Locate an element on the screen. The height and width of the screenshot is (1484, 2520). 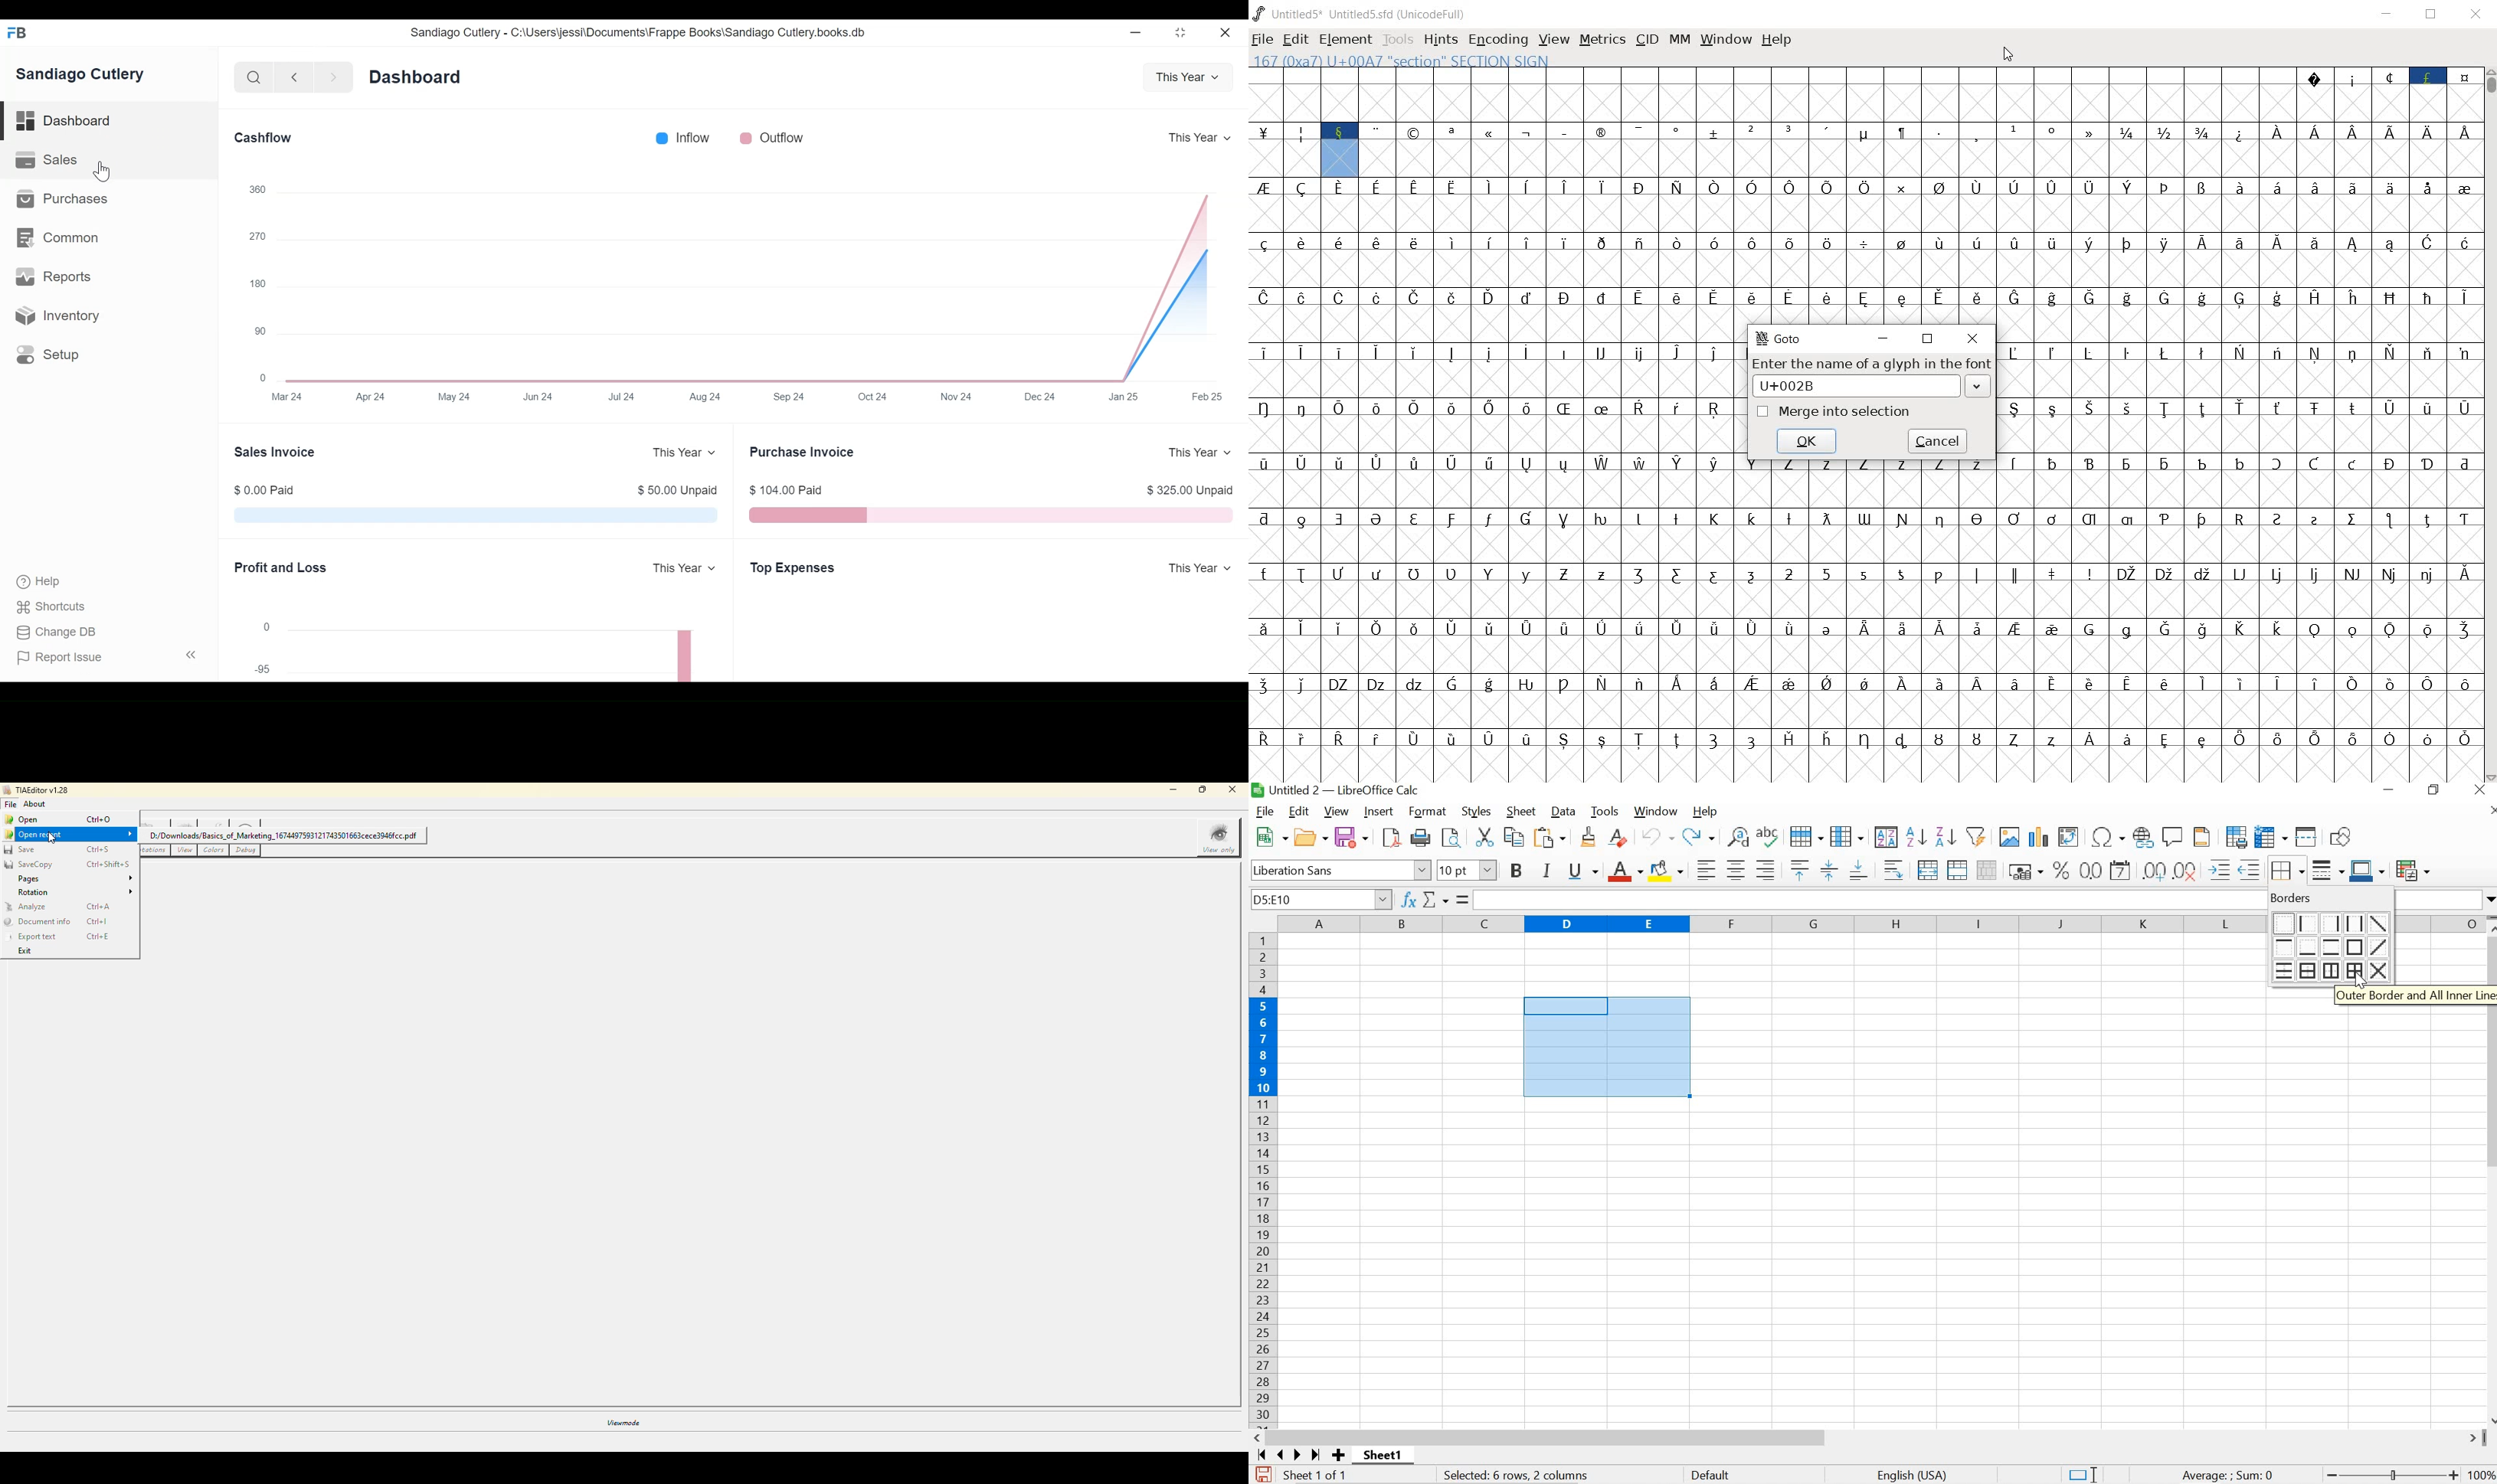
Navigate forward is located at coordinates (334, 77).